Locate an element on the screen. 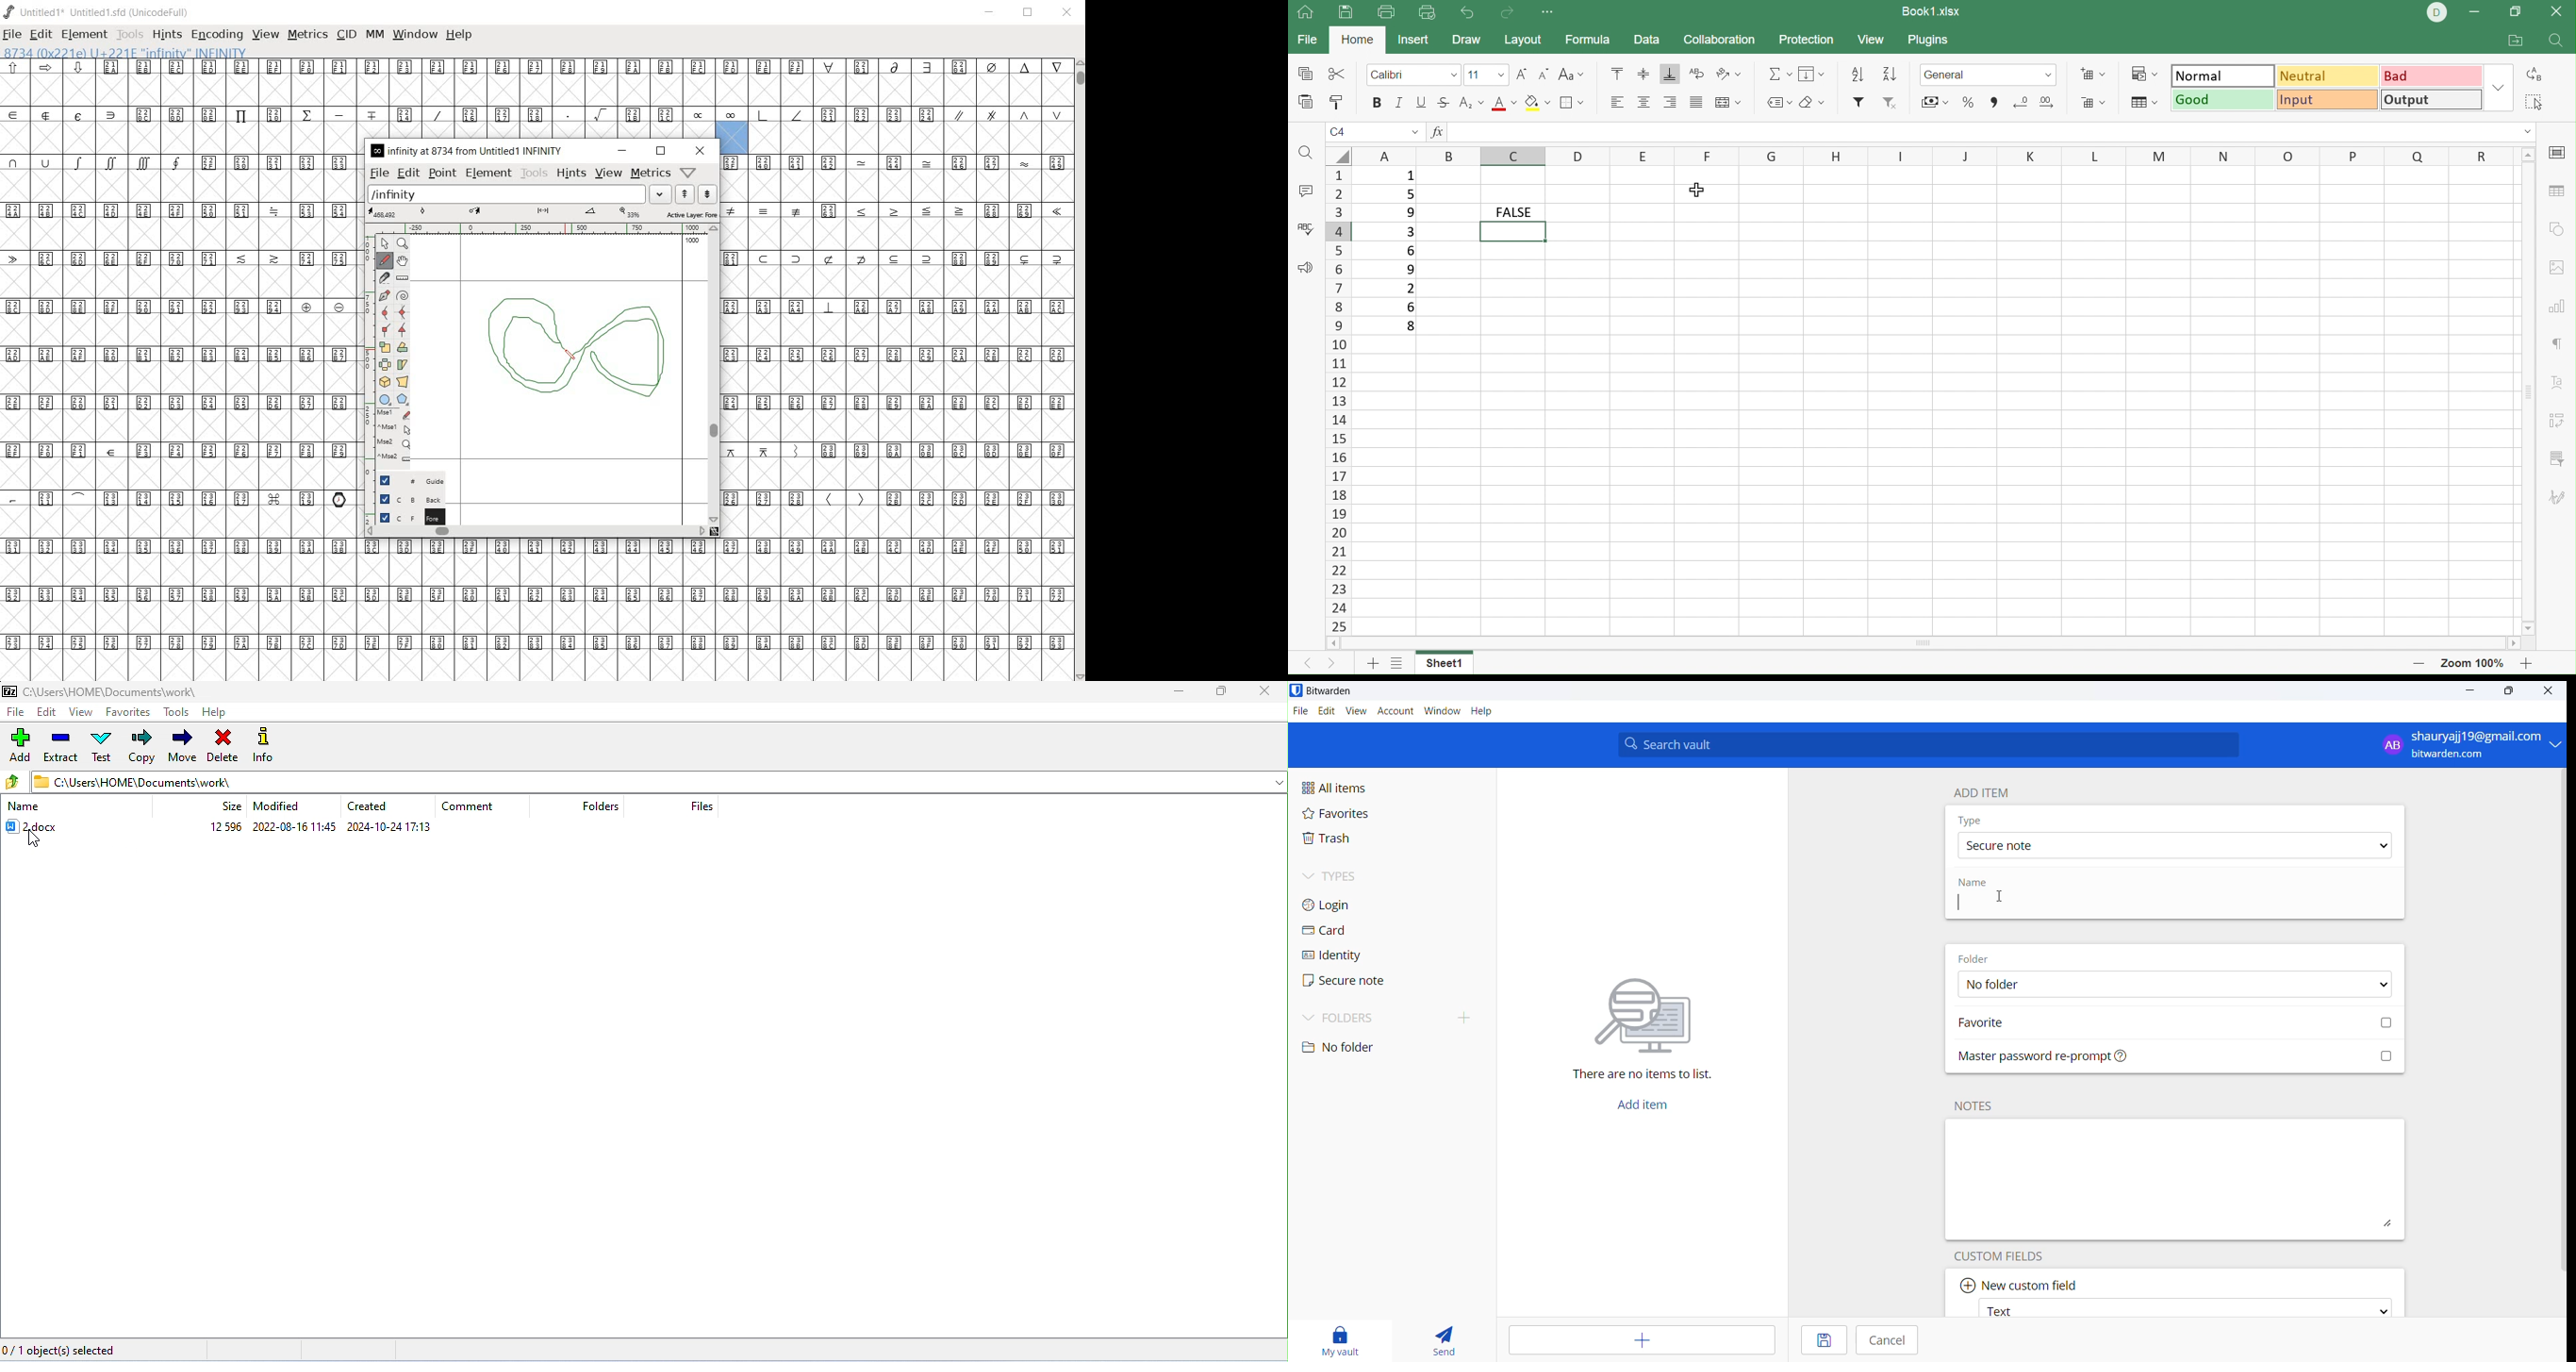 This screenshot has height=1372, width=2576. Comma is located at coordinates (1993, 102).